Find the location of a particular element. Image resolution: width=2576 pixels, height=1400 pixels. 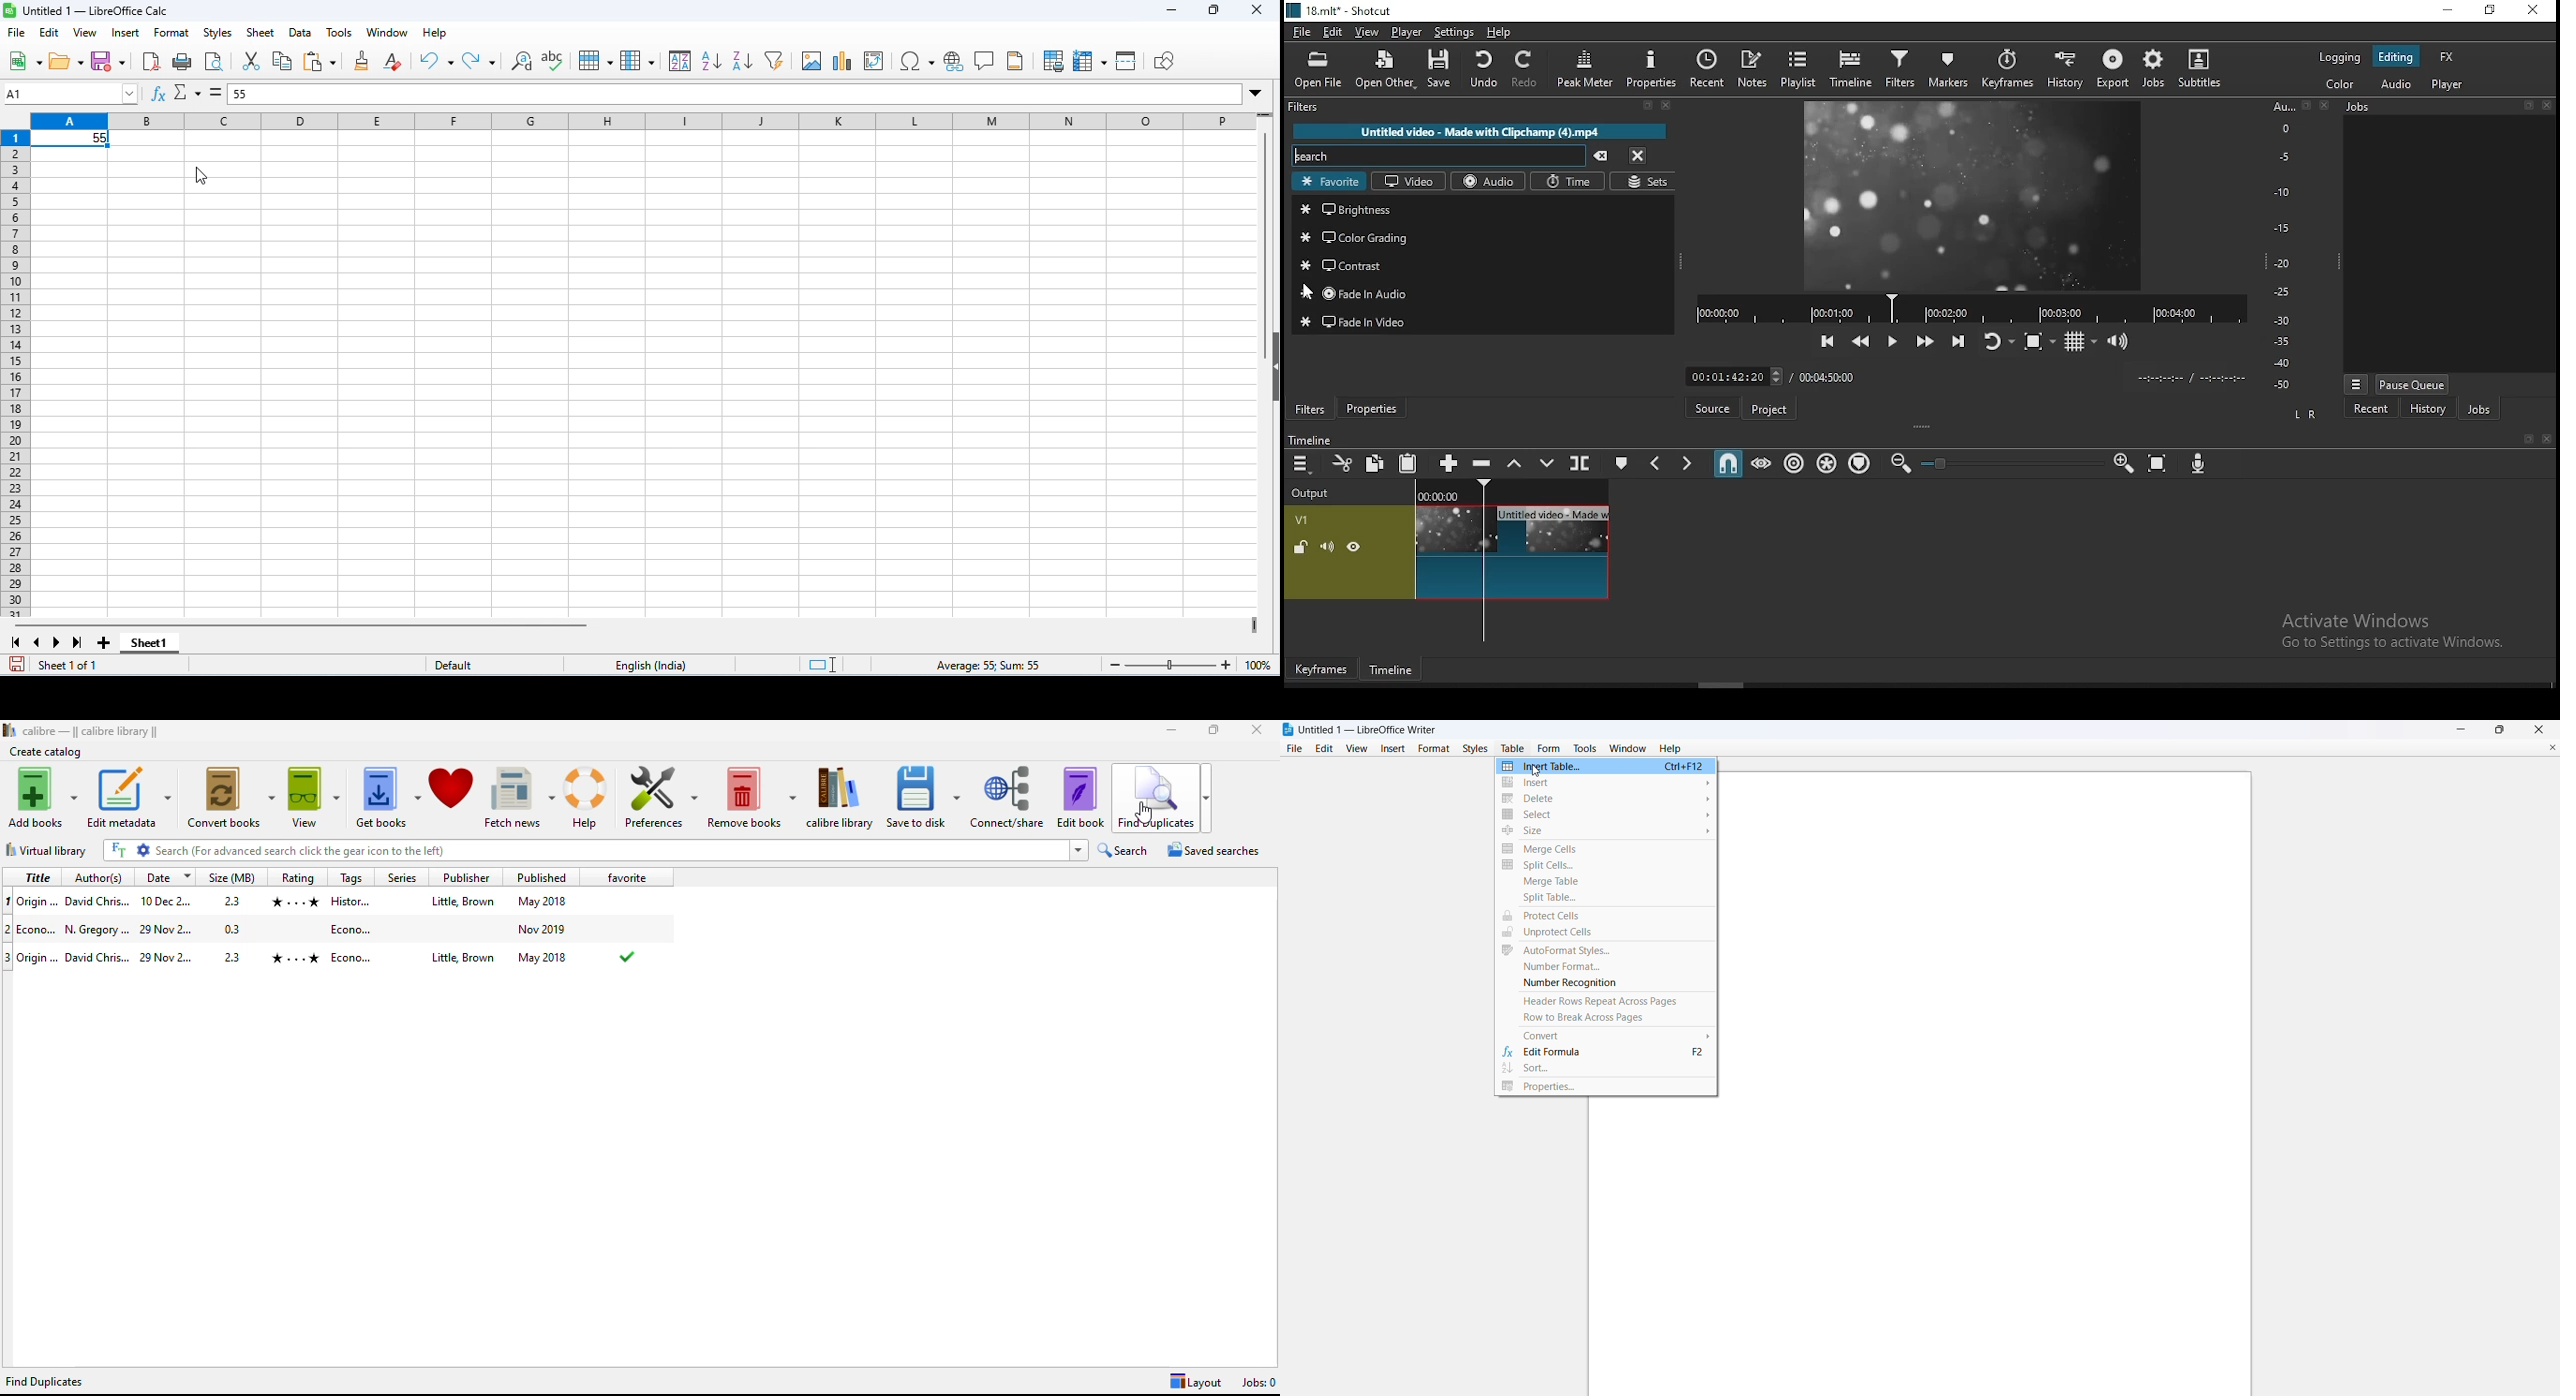

logging is located at coordinates (2337, 59).